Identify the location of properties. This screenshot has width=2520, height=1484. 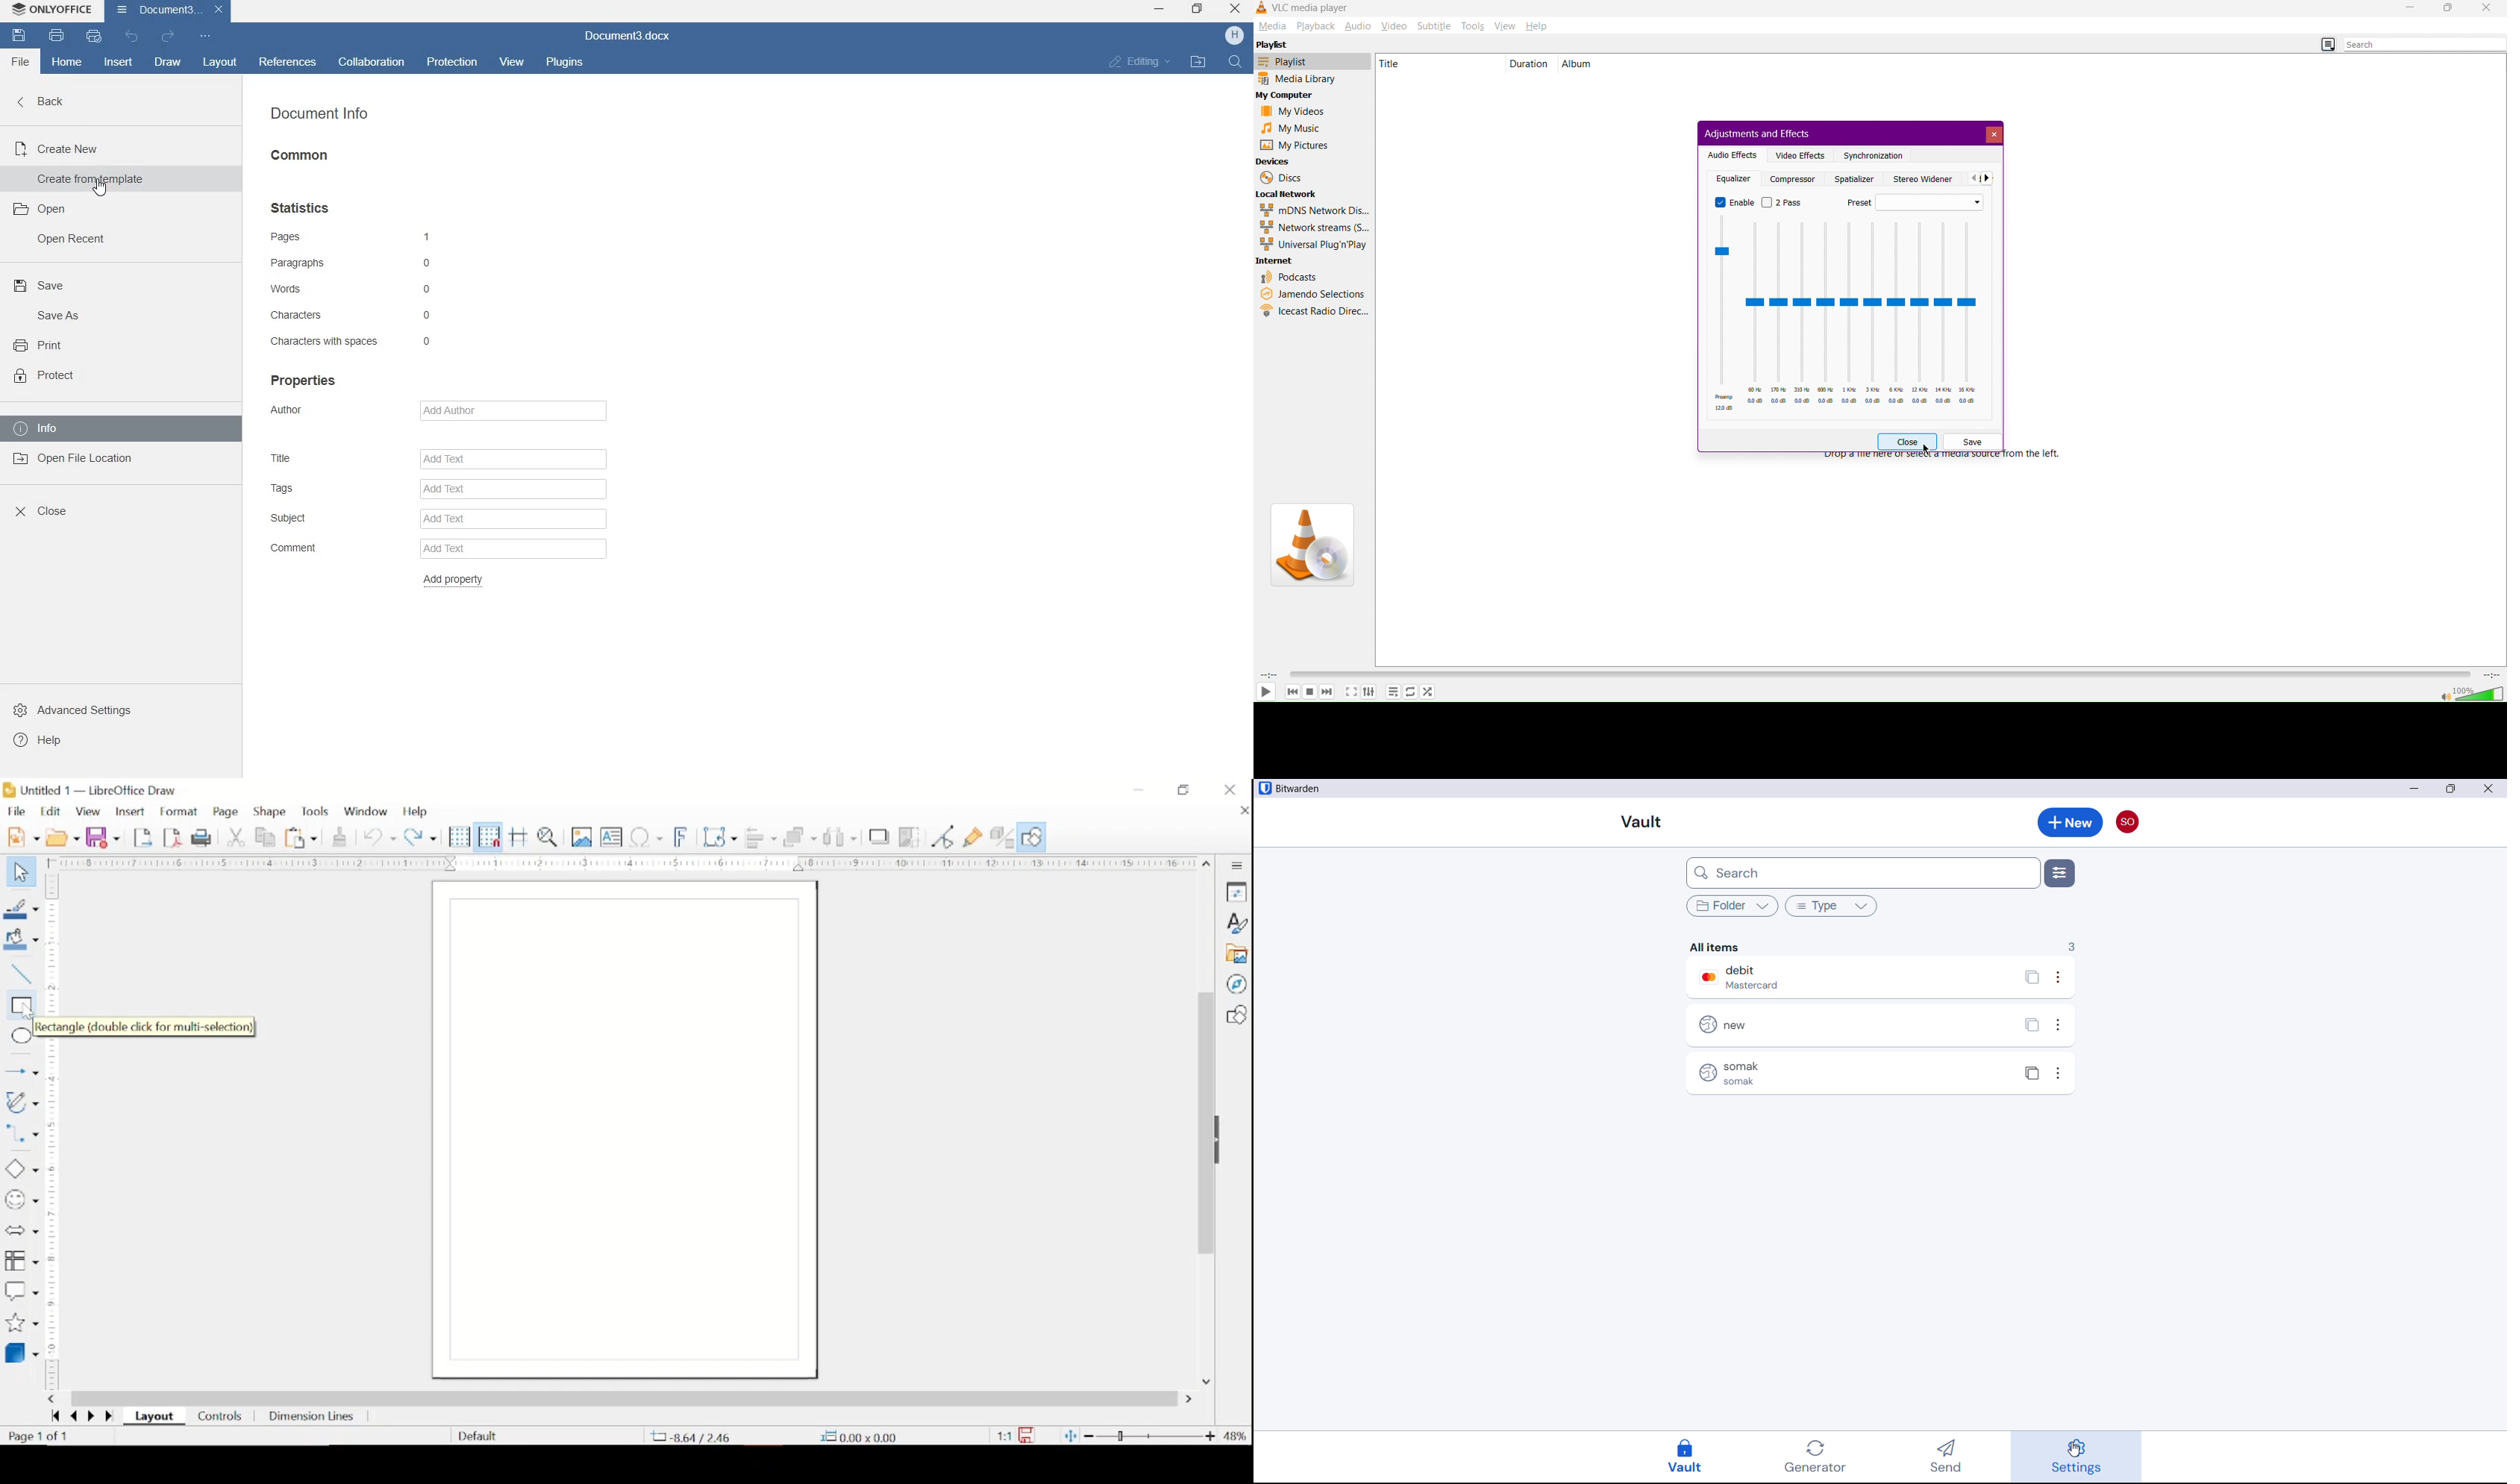
(1236, 891).